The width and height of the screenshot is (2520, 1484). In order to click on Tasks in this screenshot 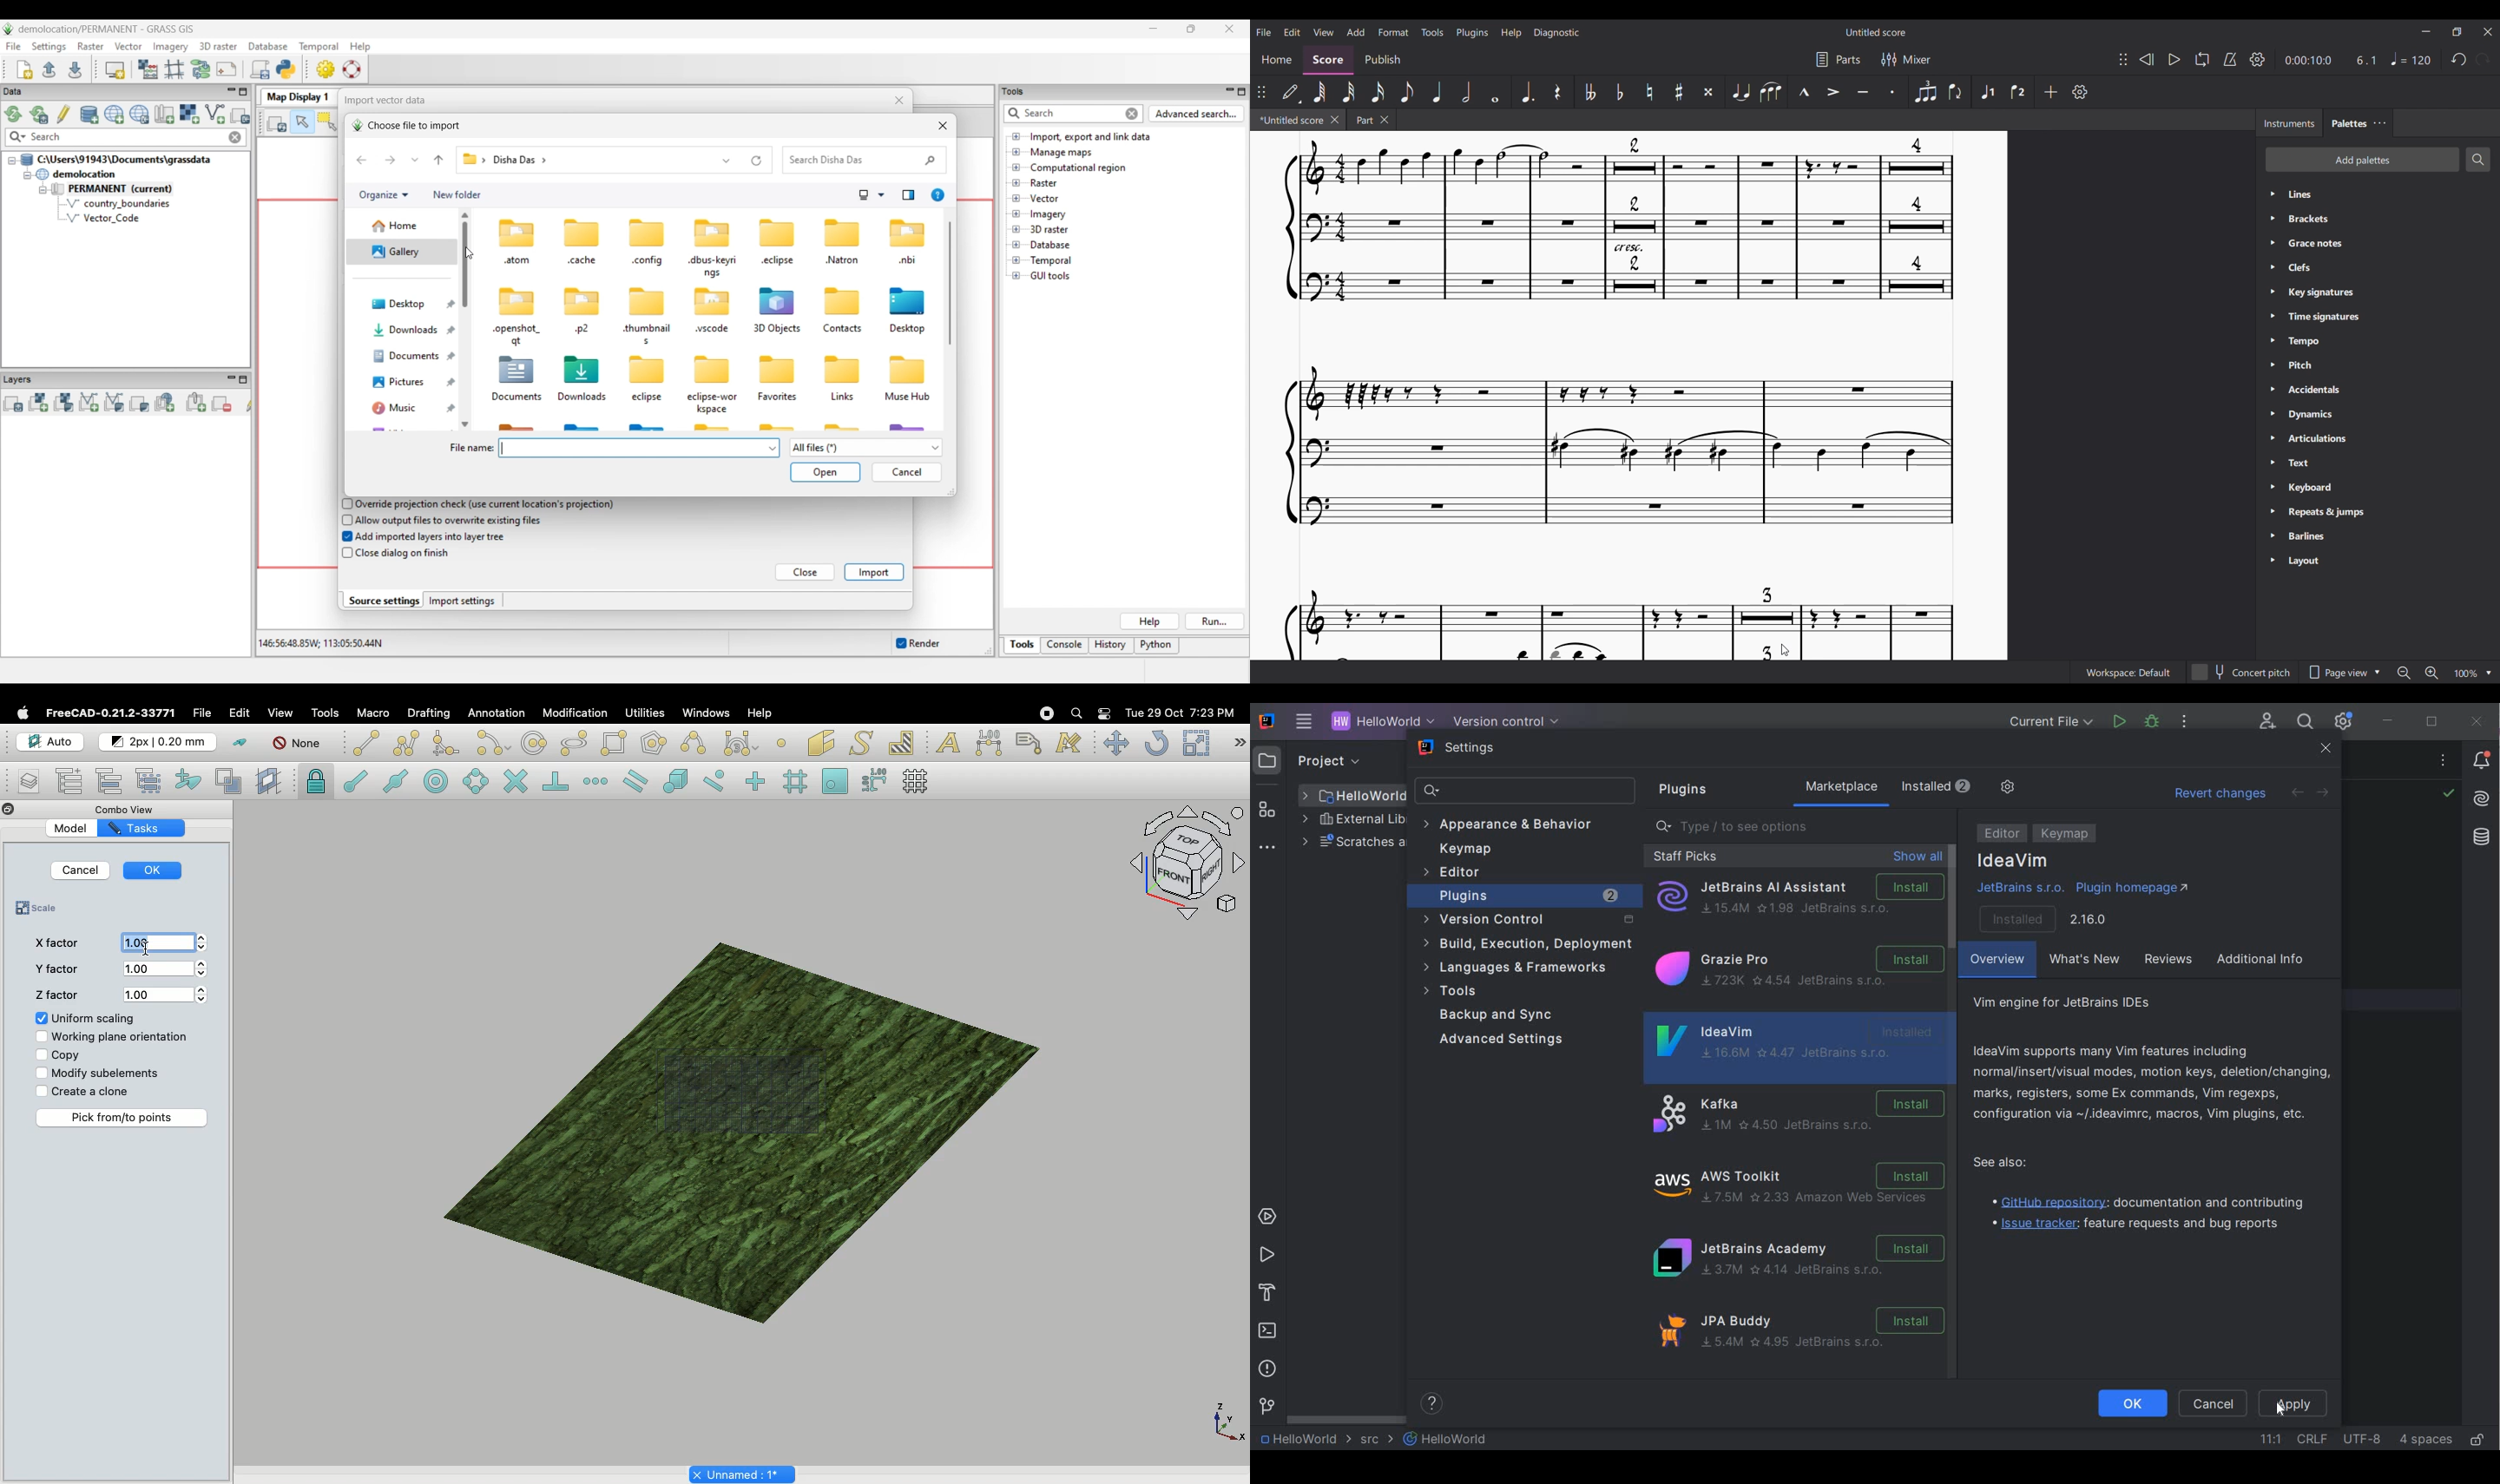, I will do `click(136, 828)`.